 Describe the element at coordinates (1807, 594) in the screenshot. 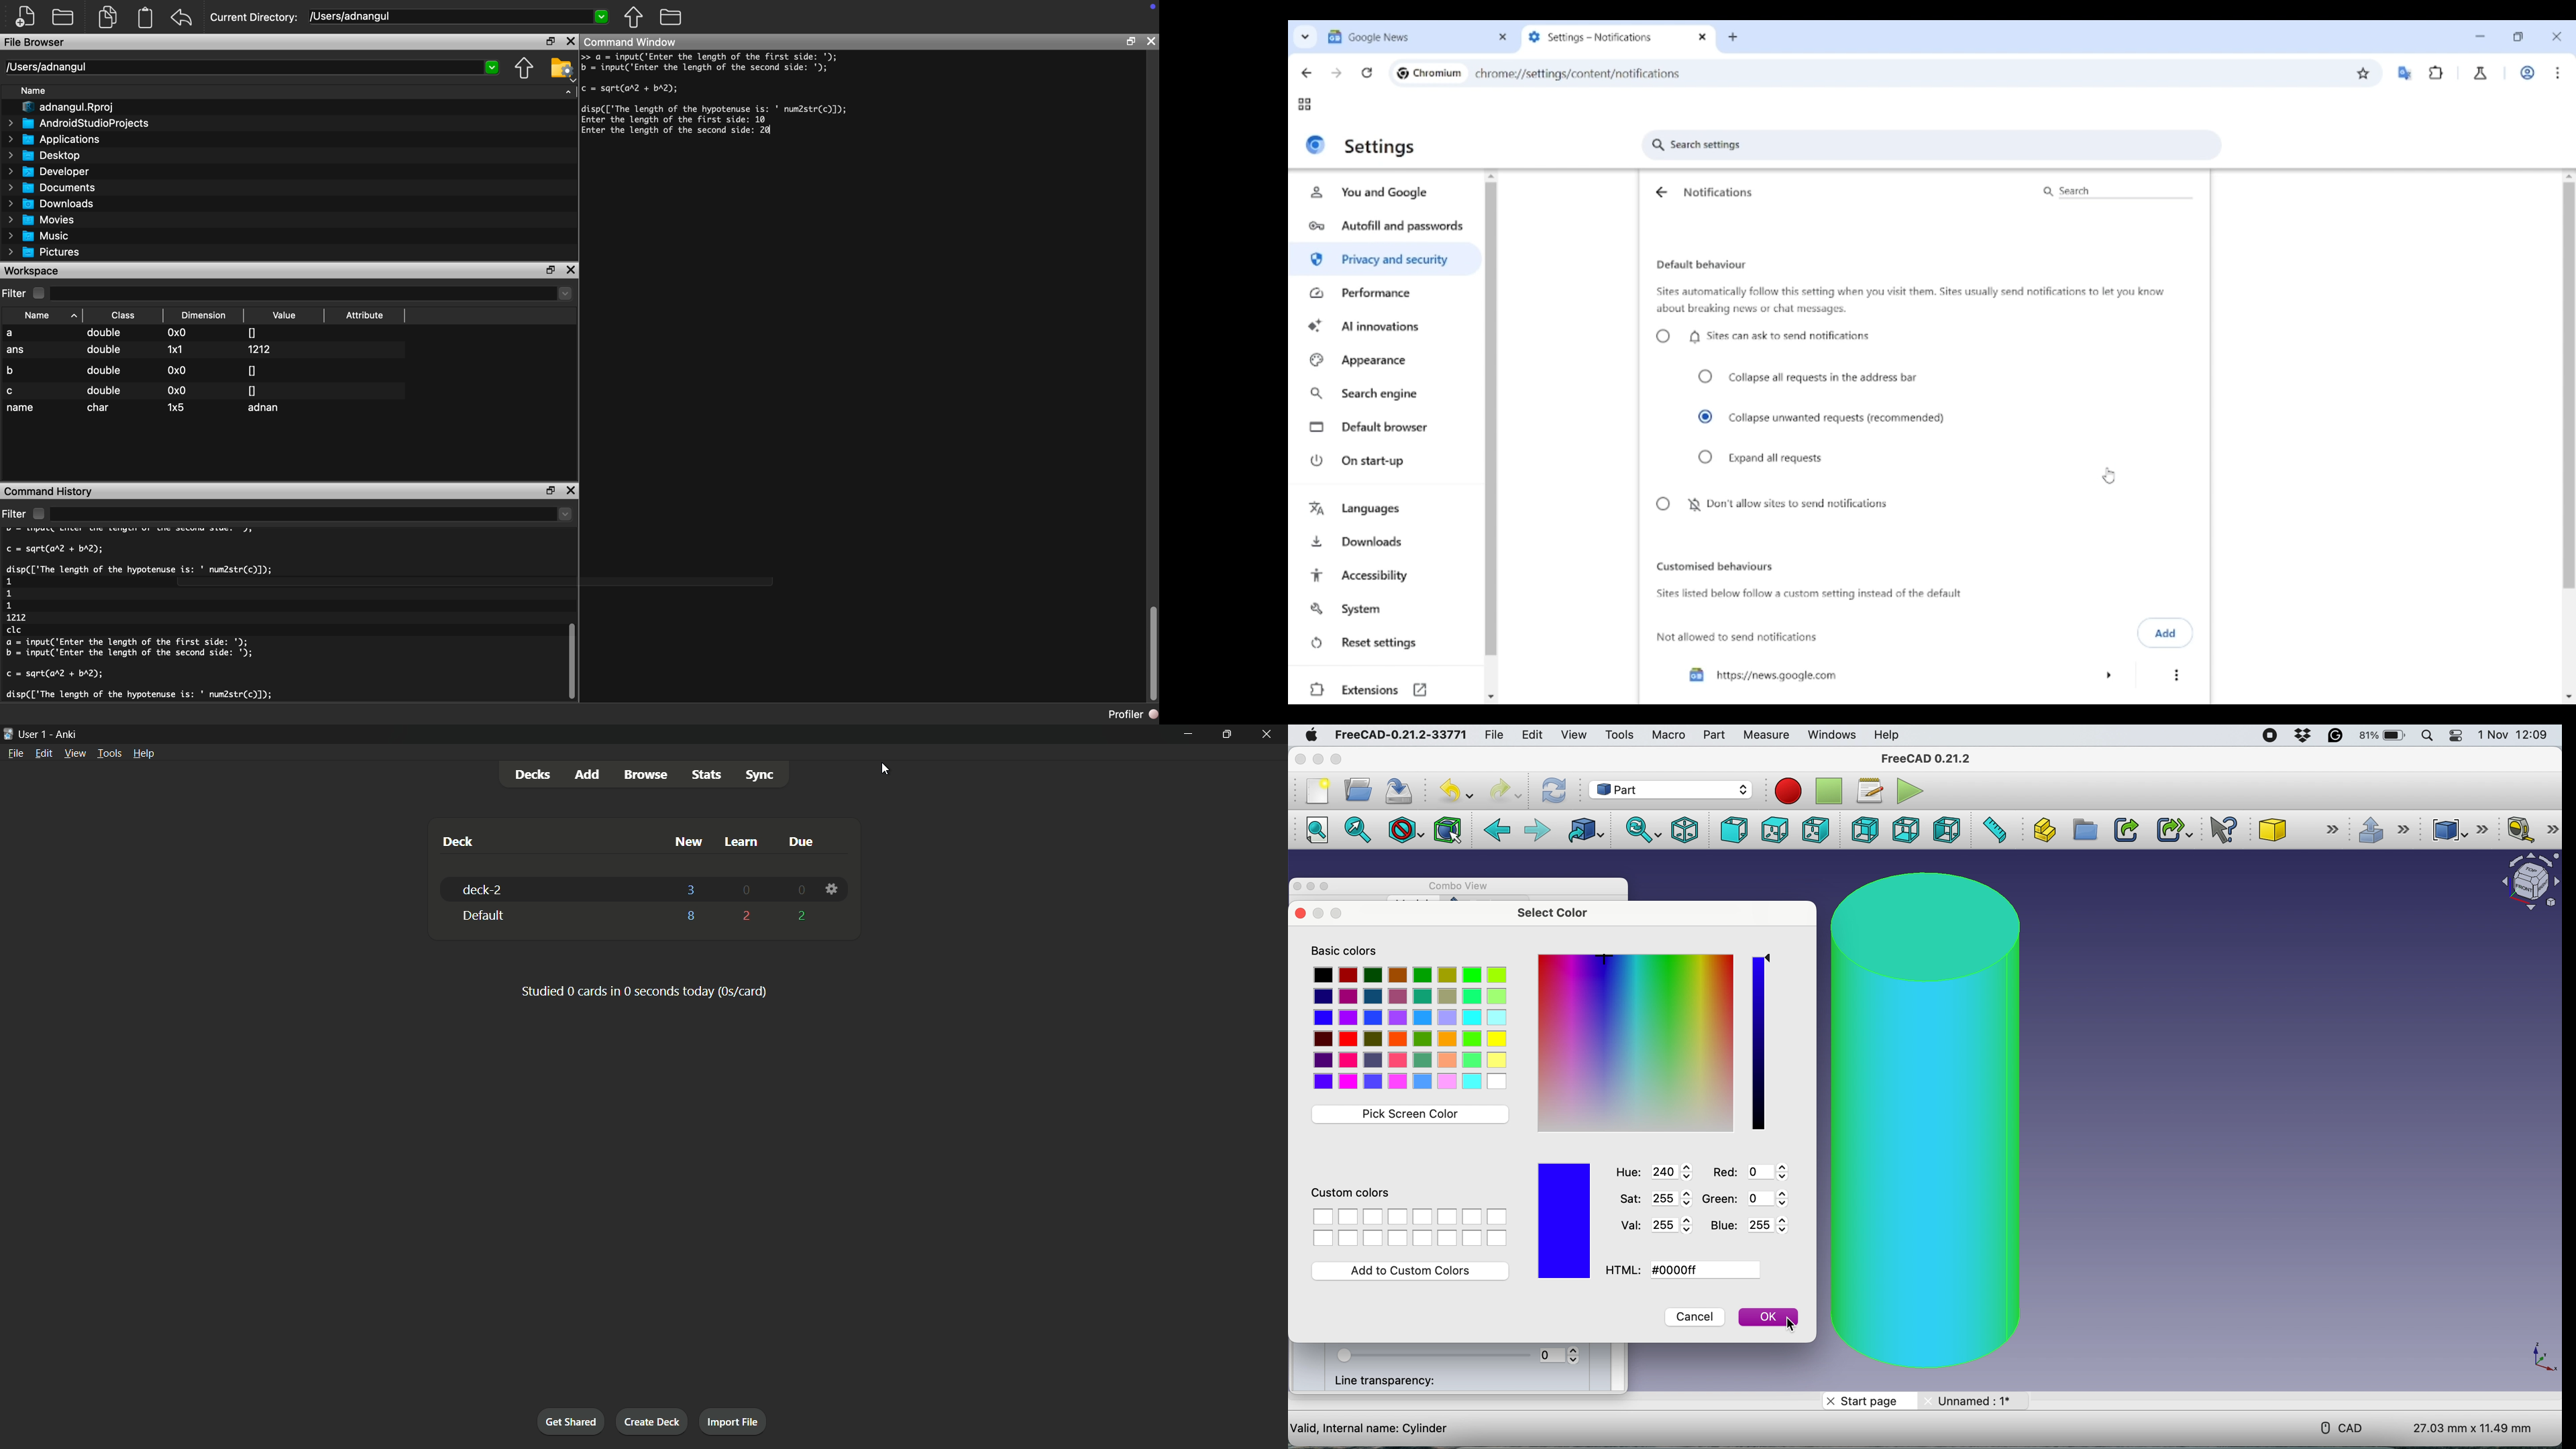

I see `Sites listed below follow a custom setting instead of the default` at that location.